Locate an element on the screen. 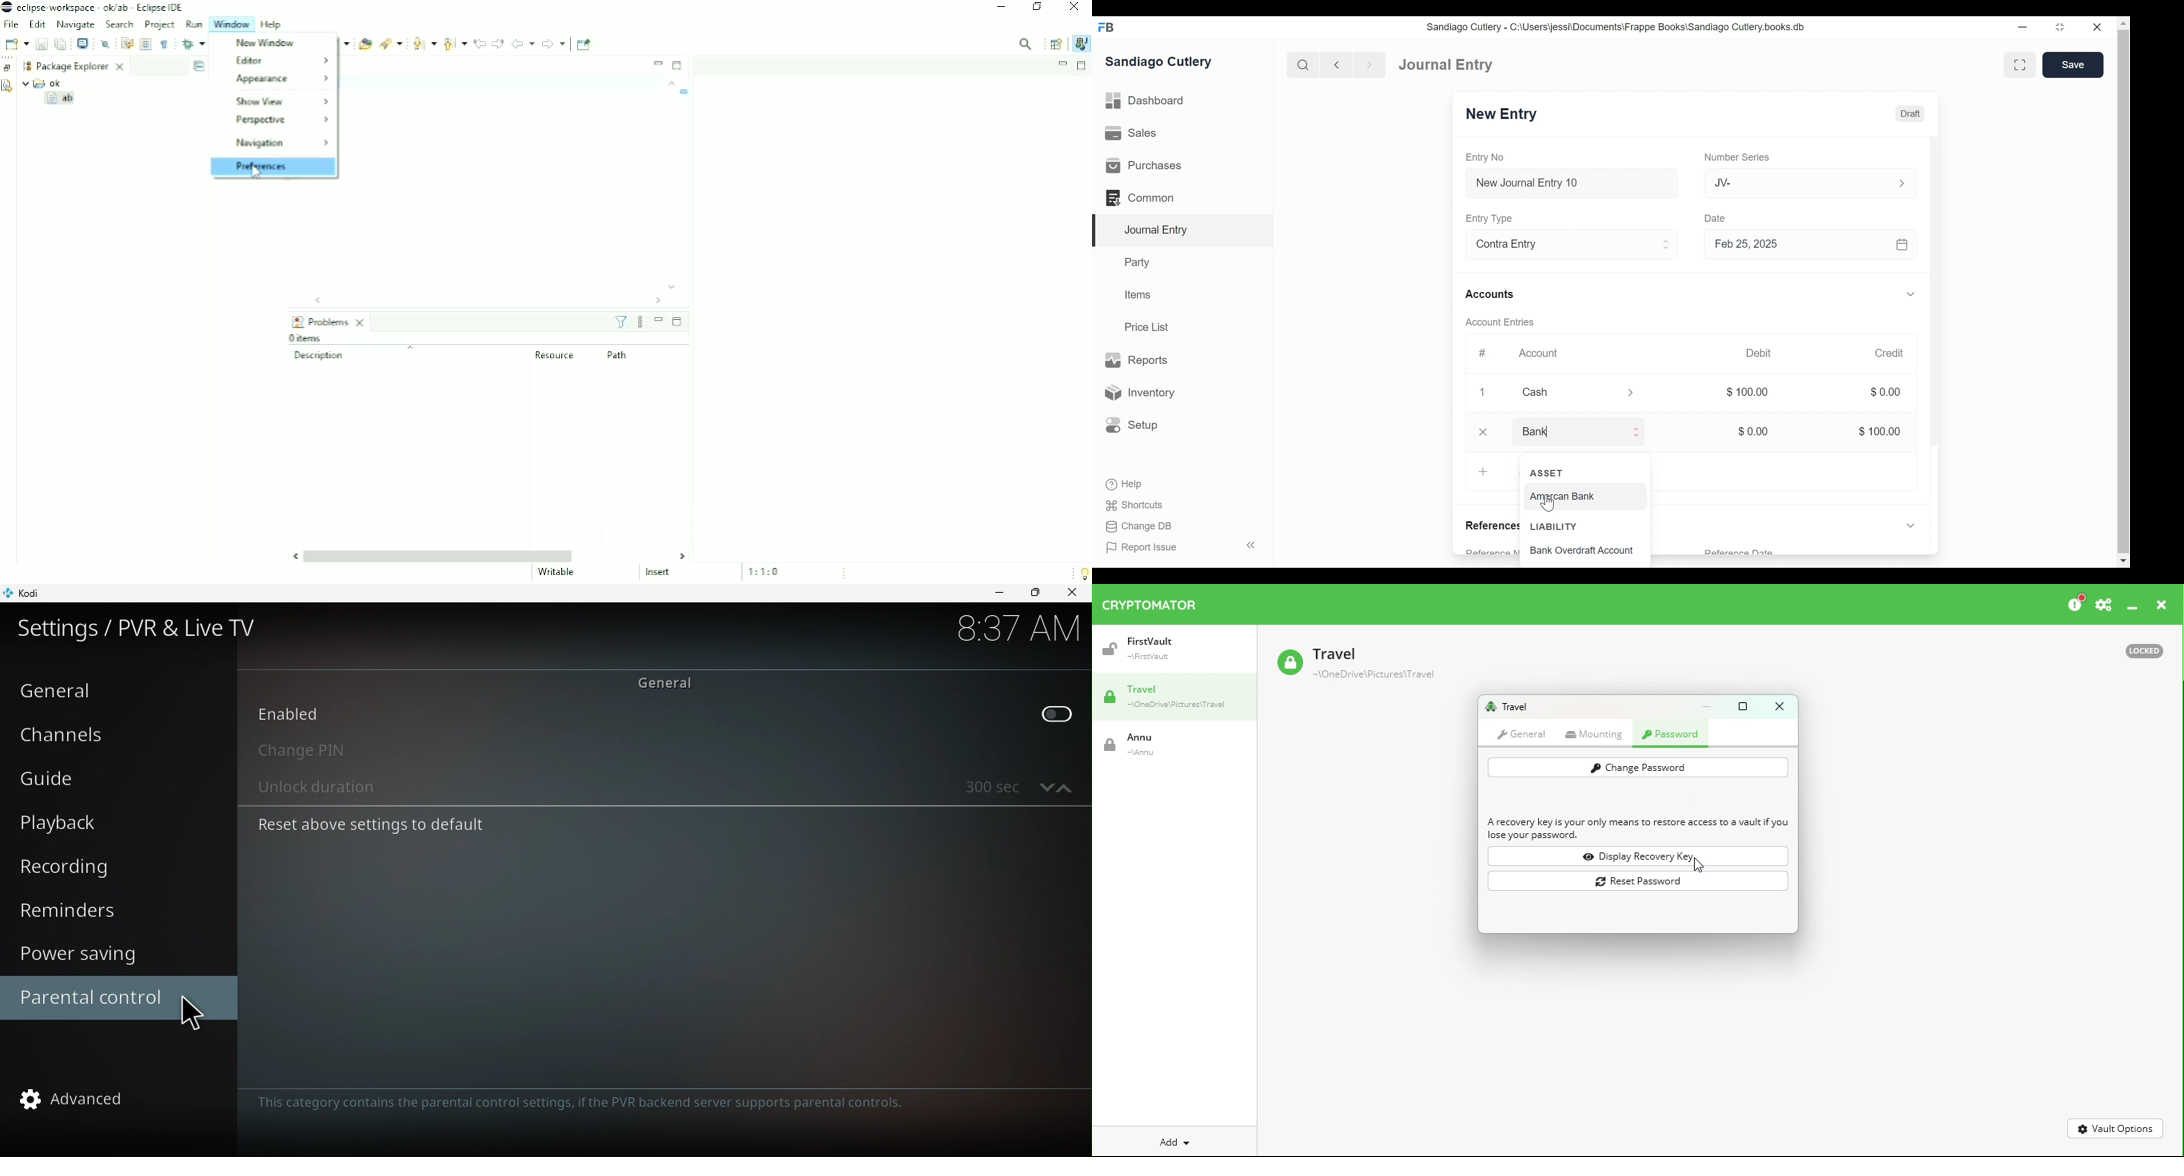 Image resolution: width=2184 pixels, height=1176 pixels. Forward is located at coordinates (555, 43).